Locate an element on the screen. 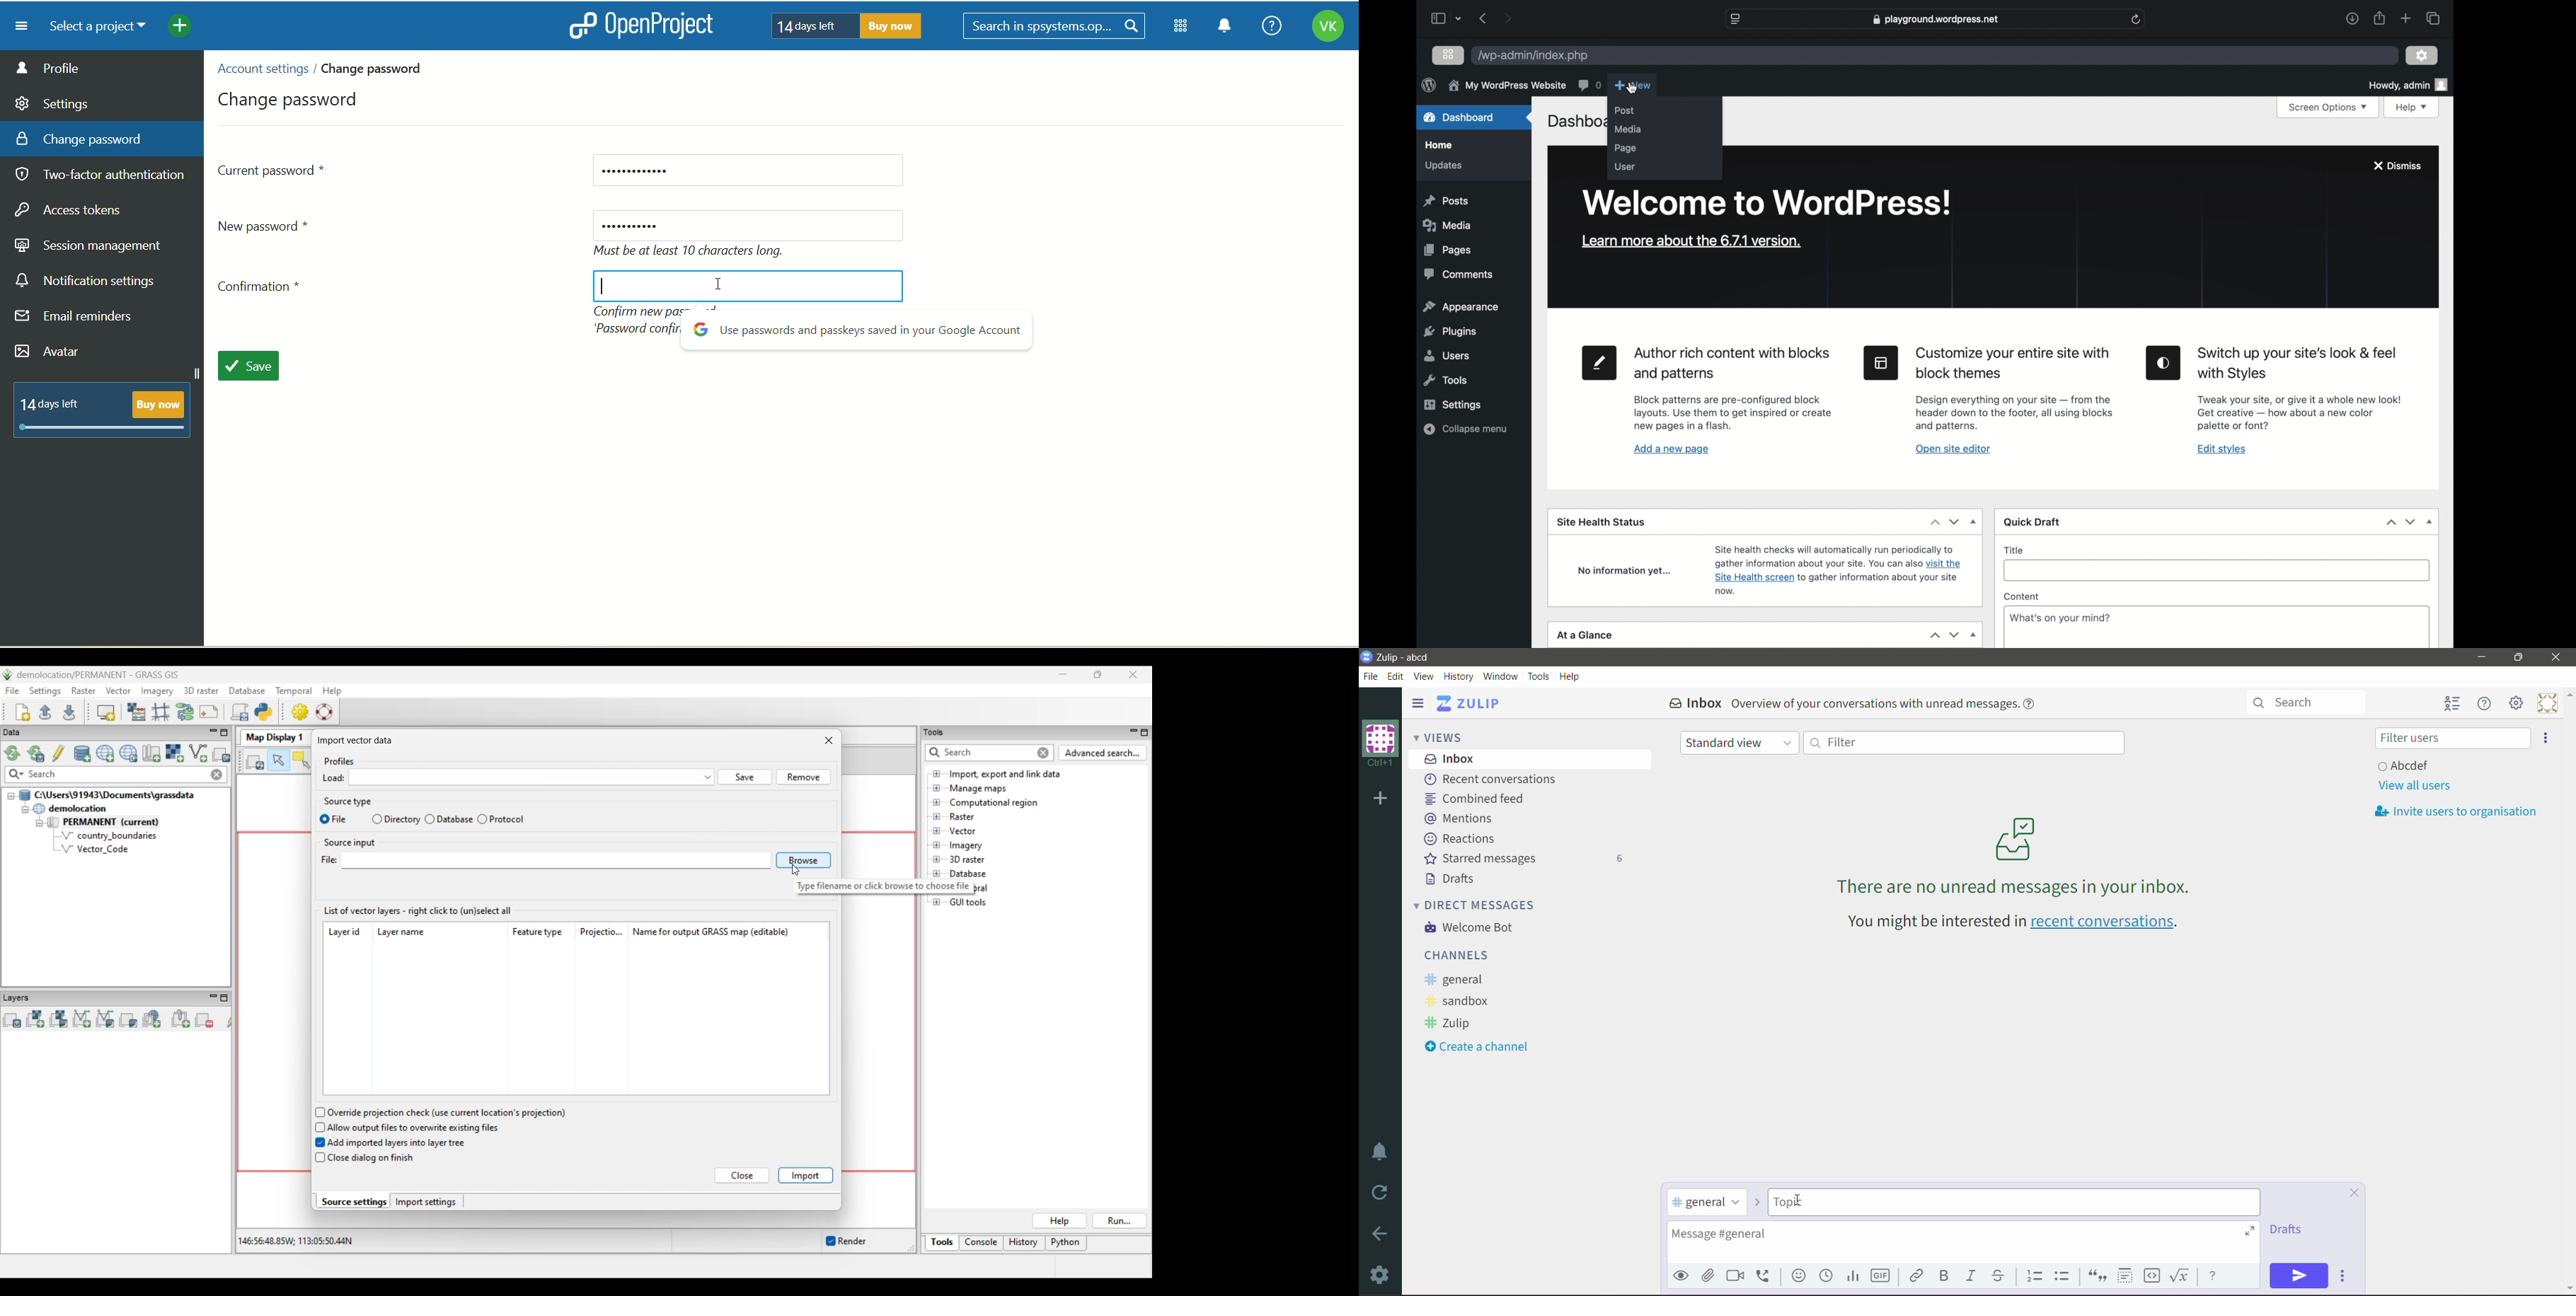 The width and height of the screenshot is (2576, 1316). Create a Channel is located at coordinates (1482, 1047).